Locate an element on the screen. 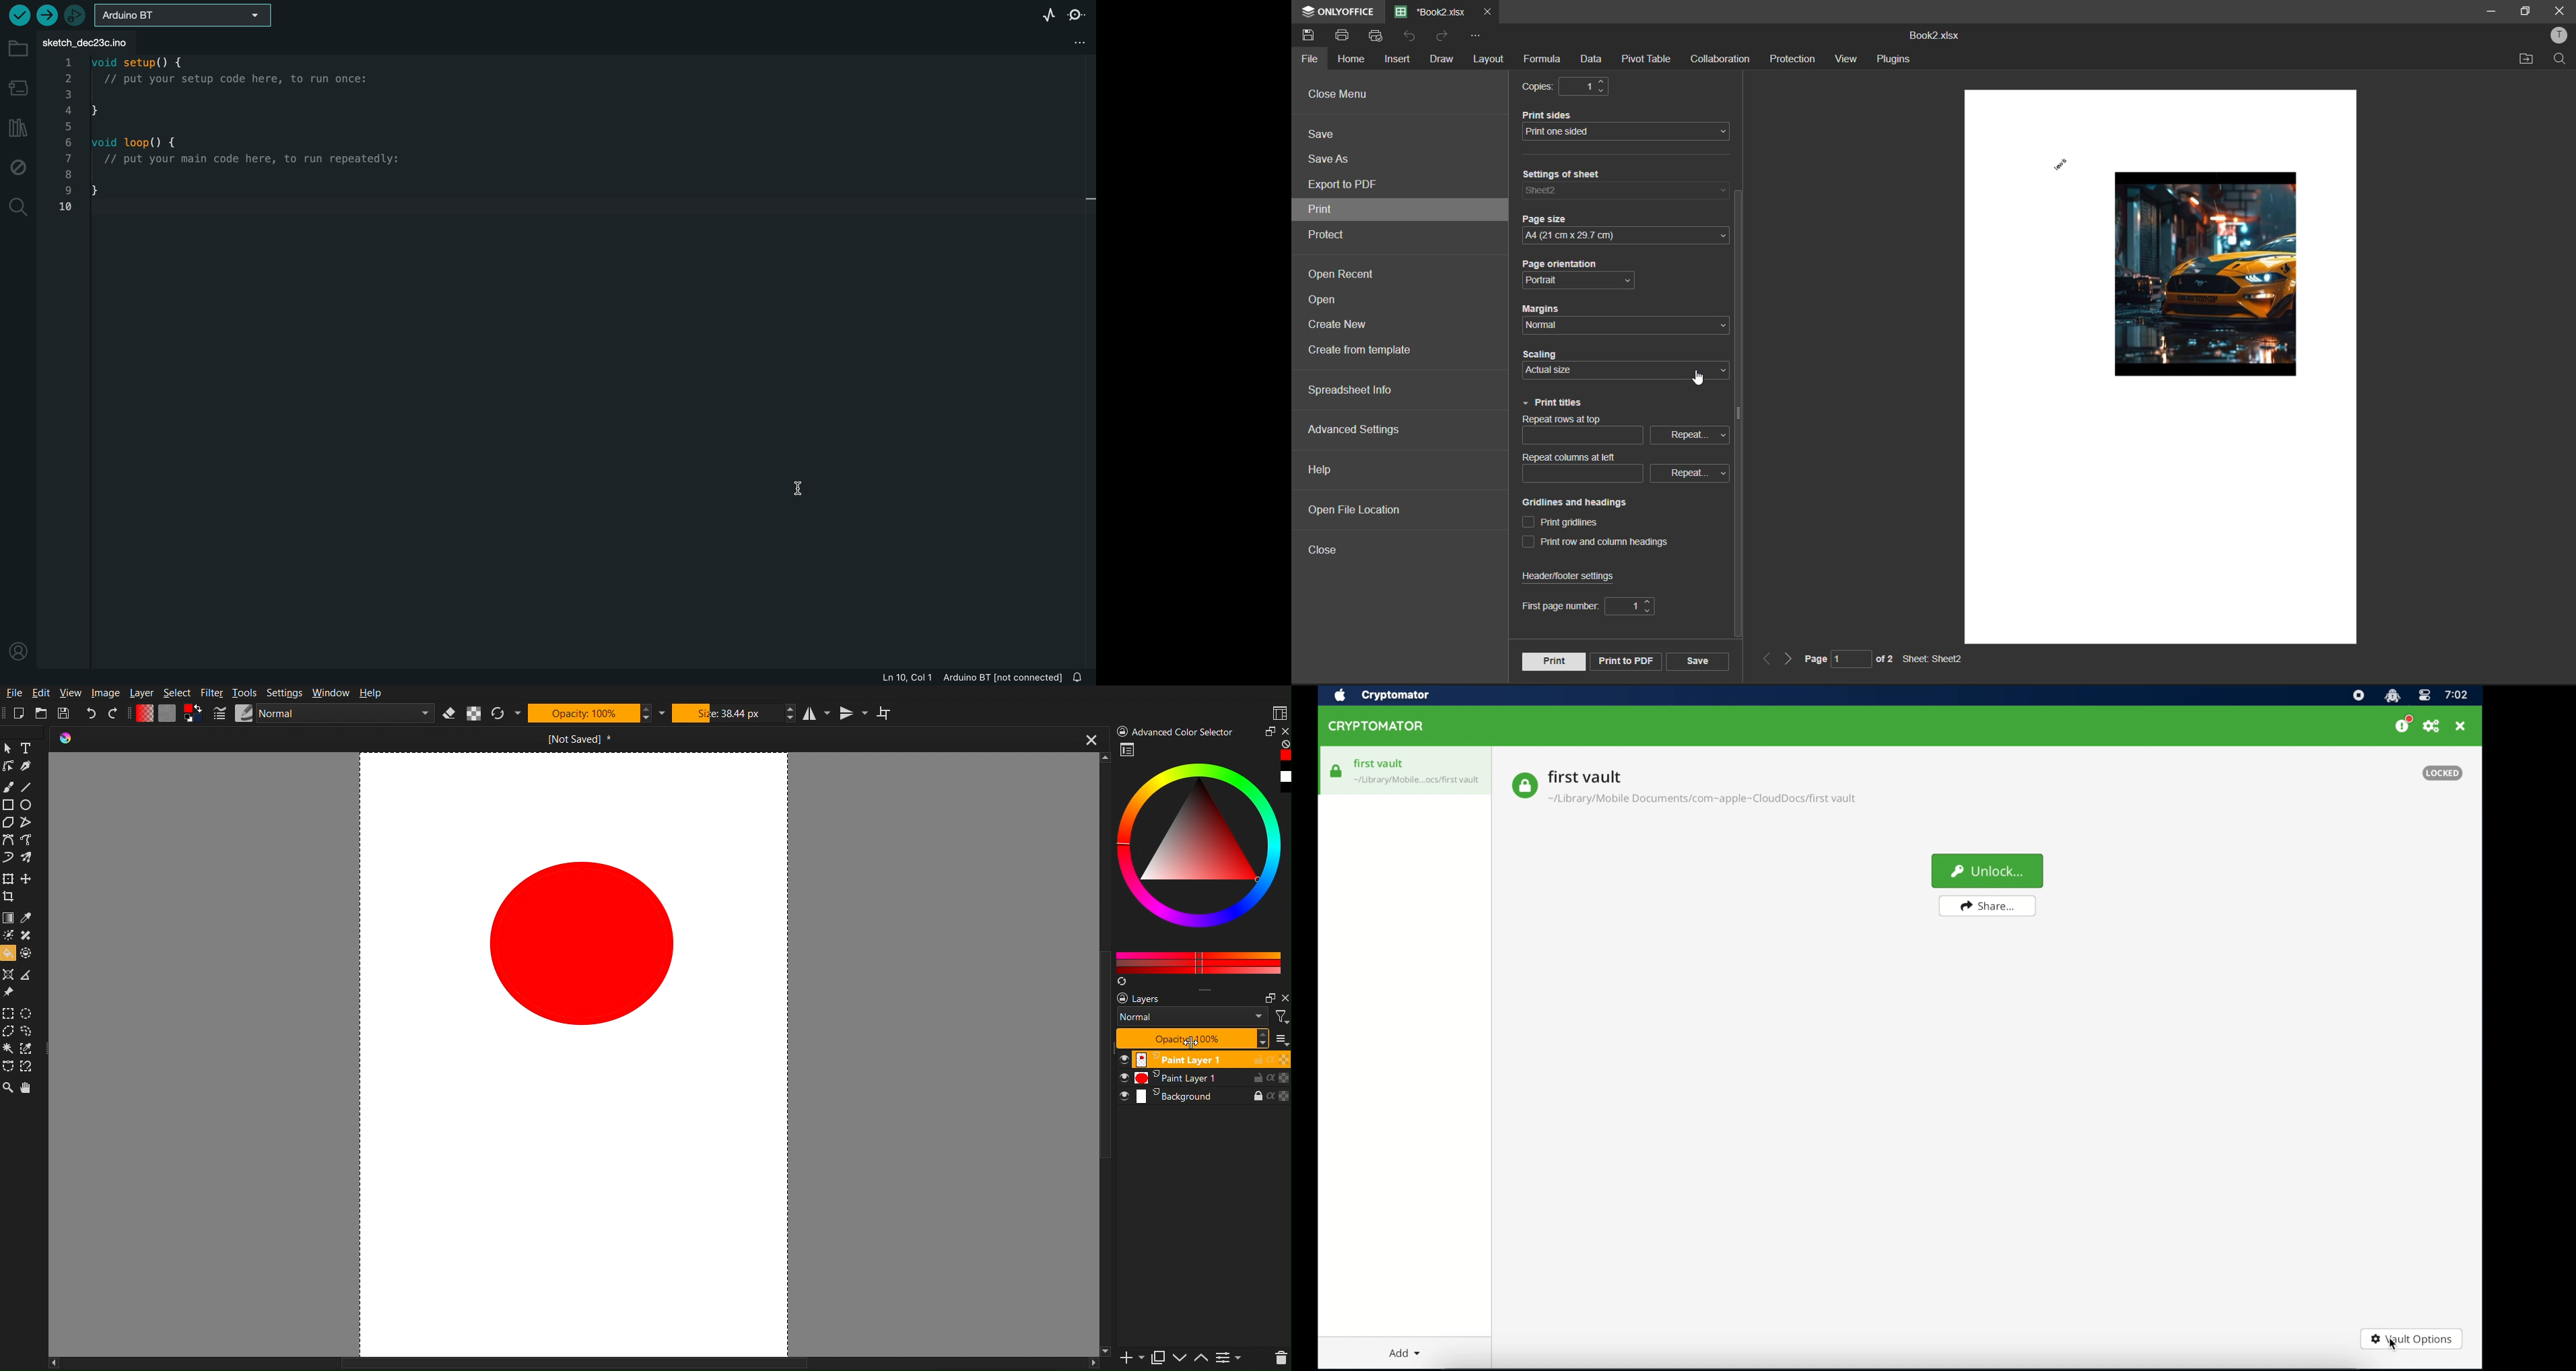  Normal is located at coordinates (1190, 1018).